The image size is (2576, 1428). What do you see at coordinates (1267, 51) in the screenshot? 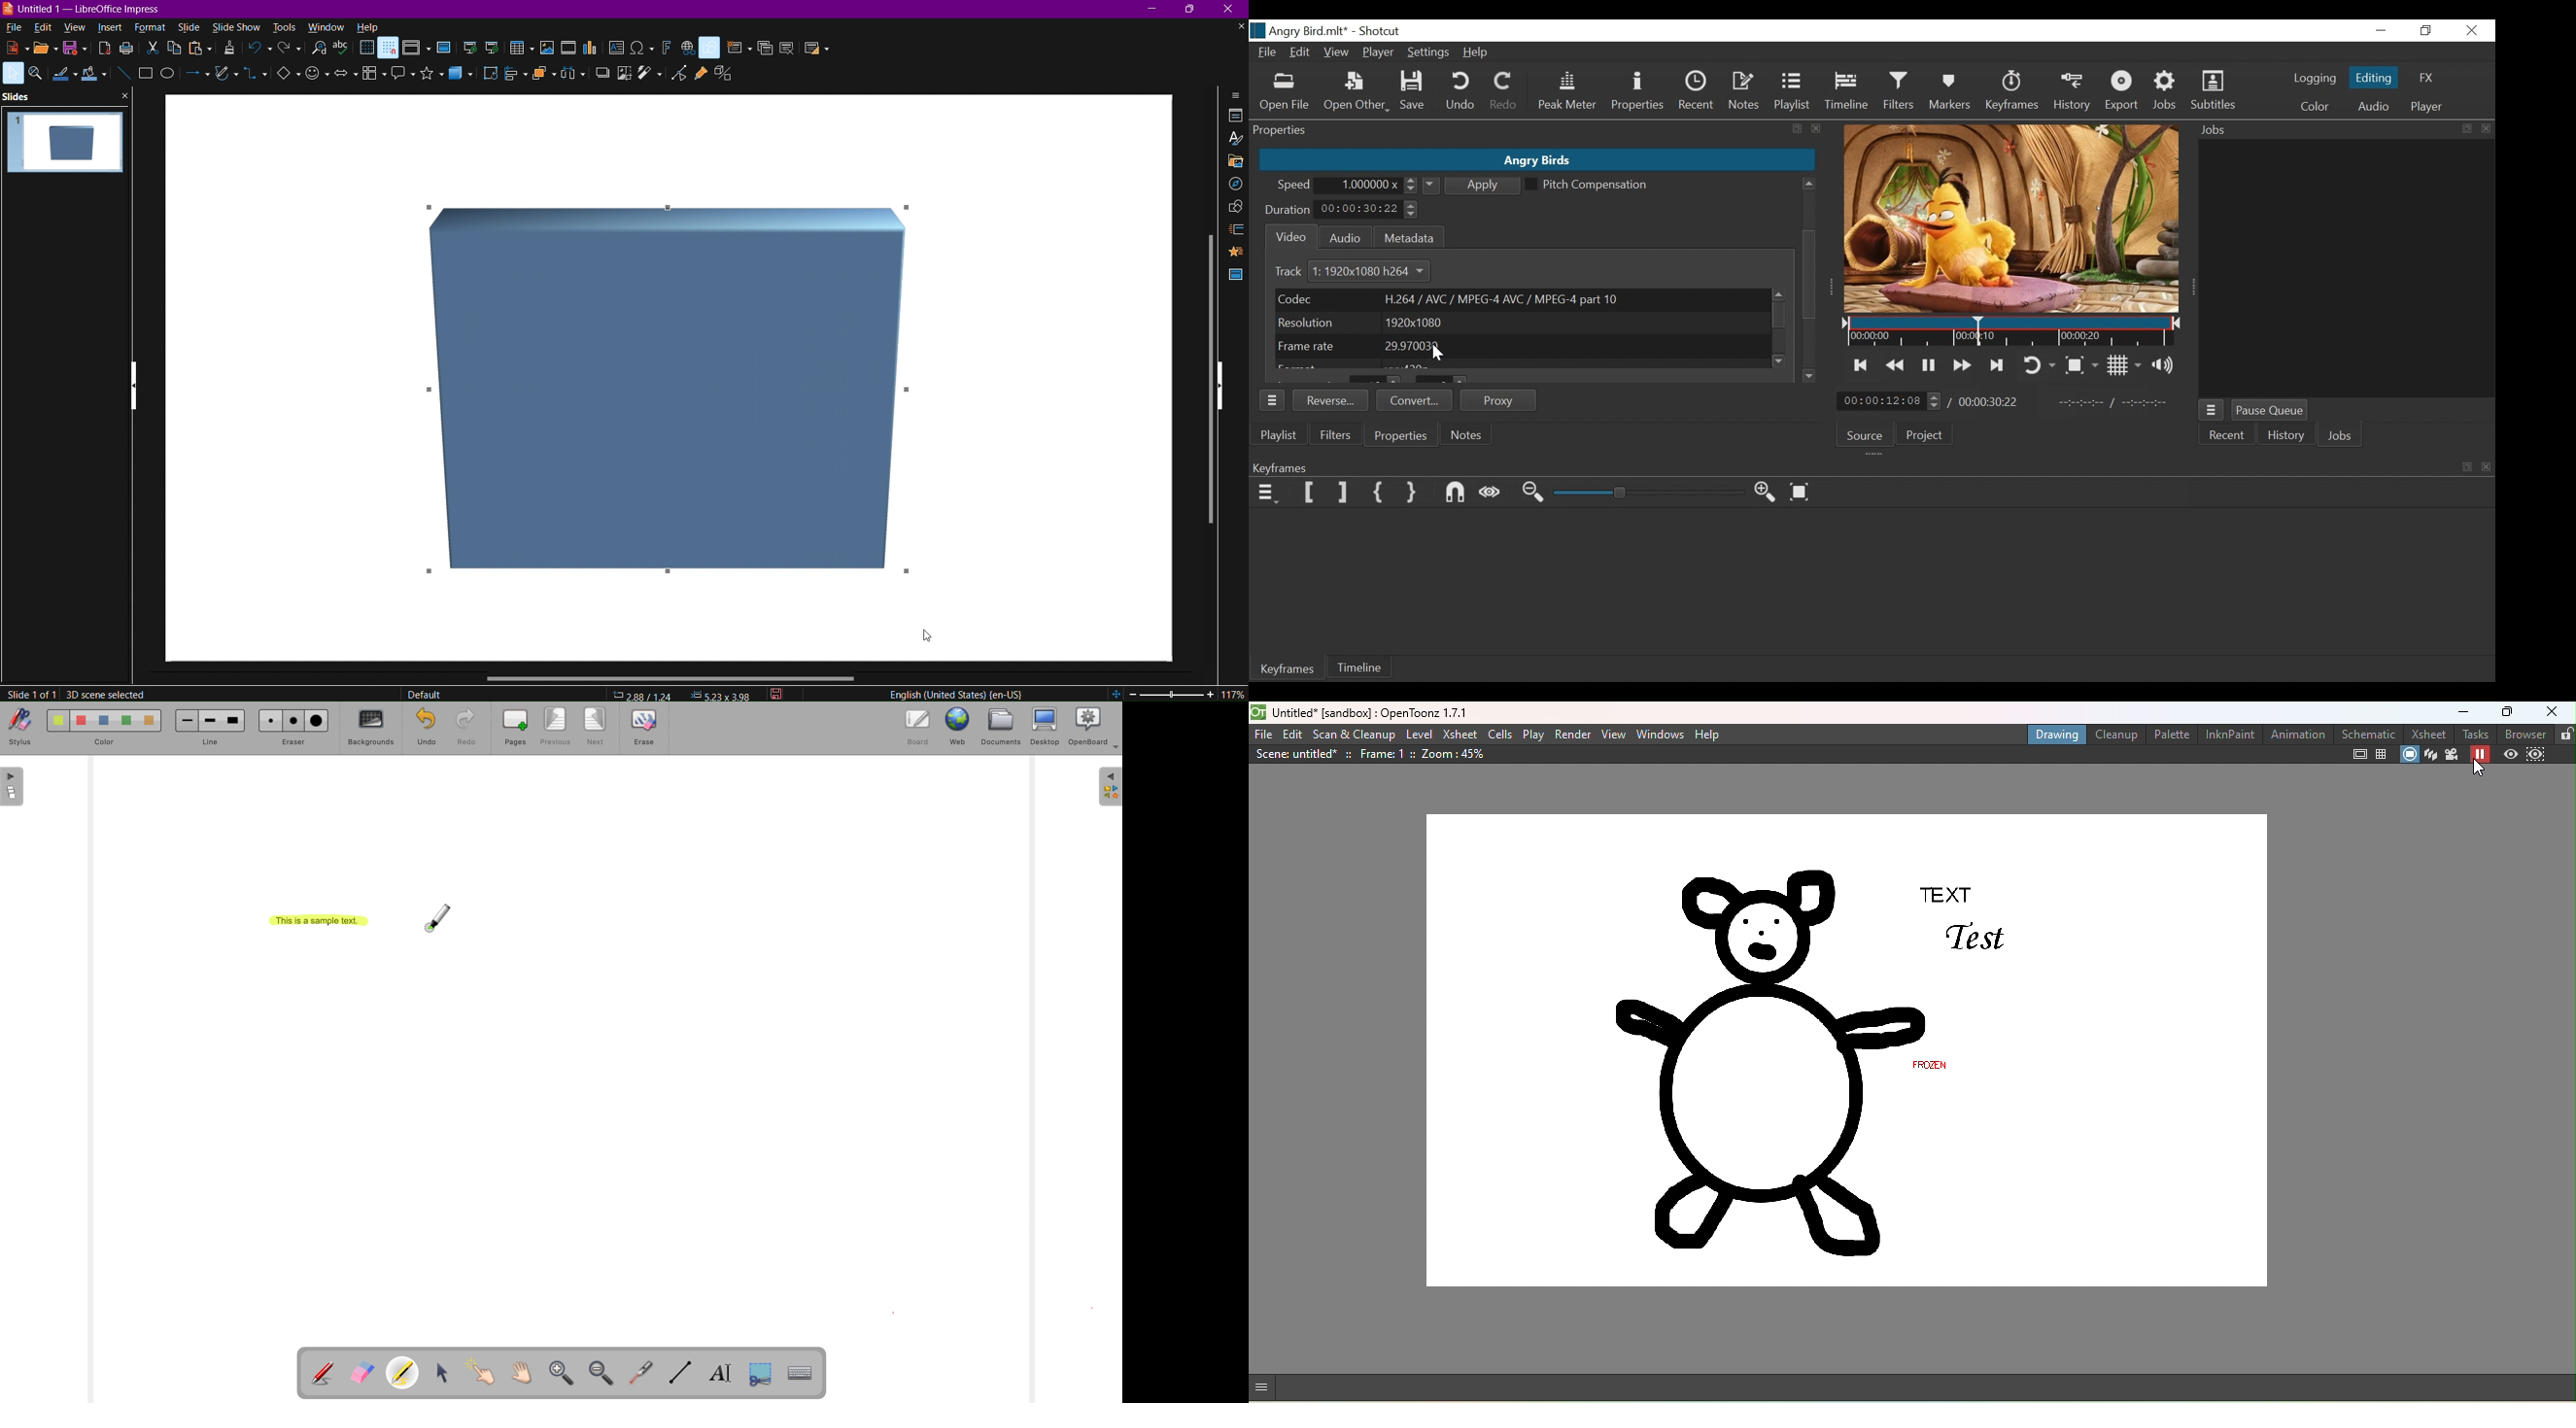
I see `File` at bounding box center [1267, 51].